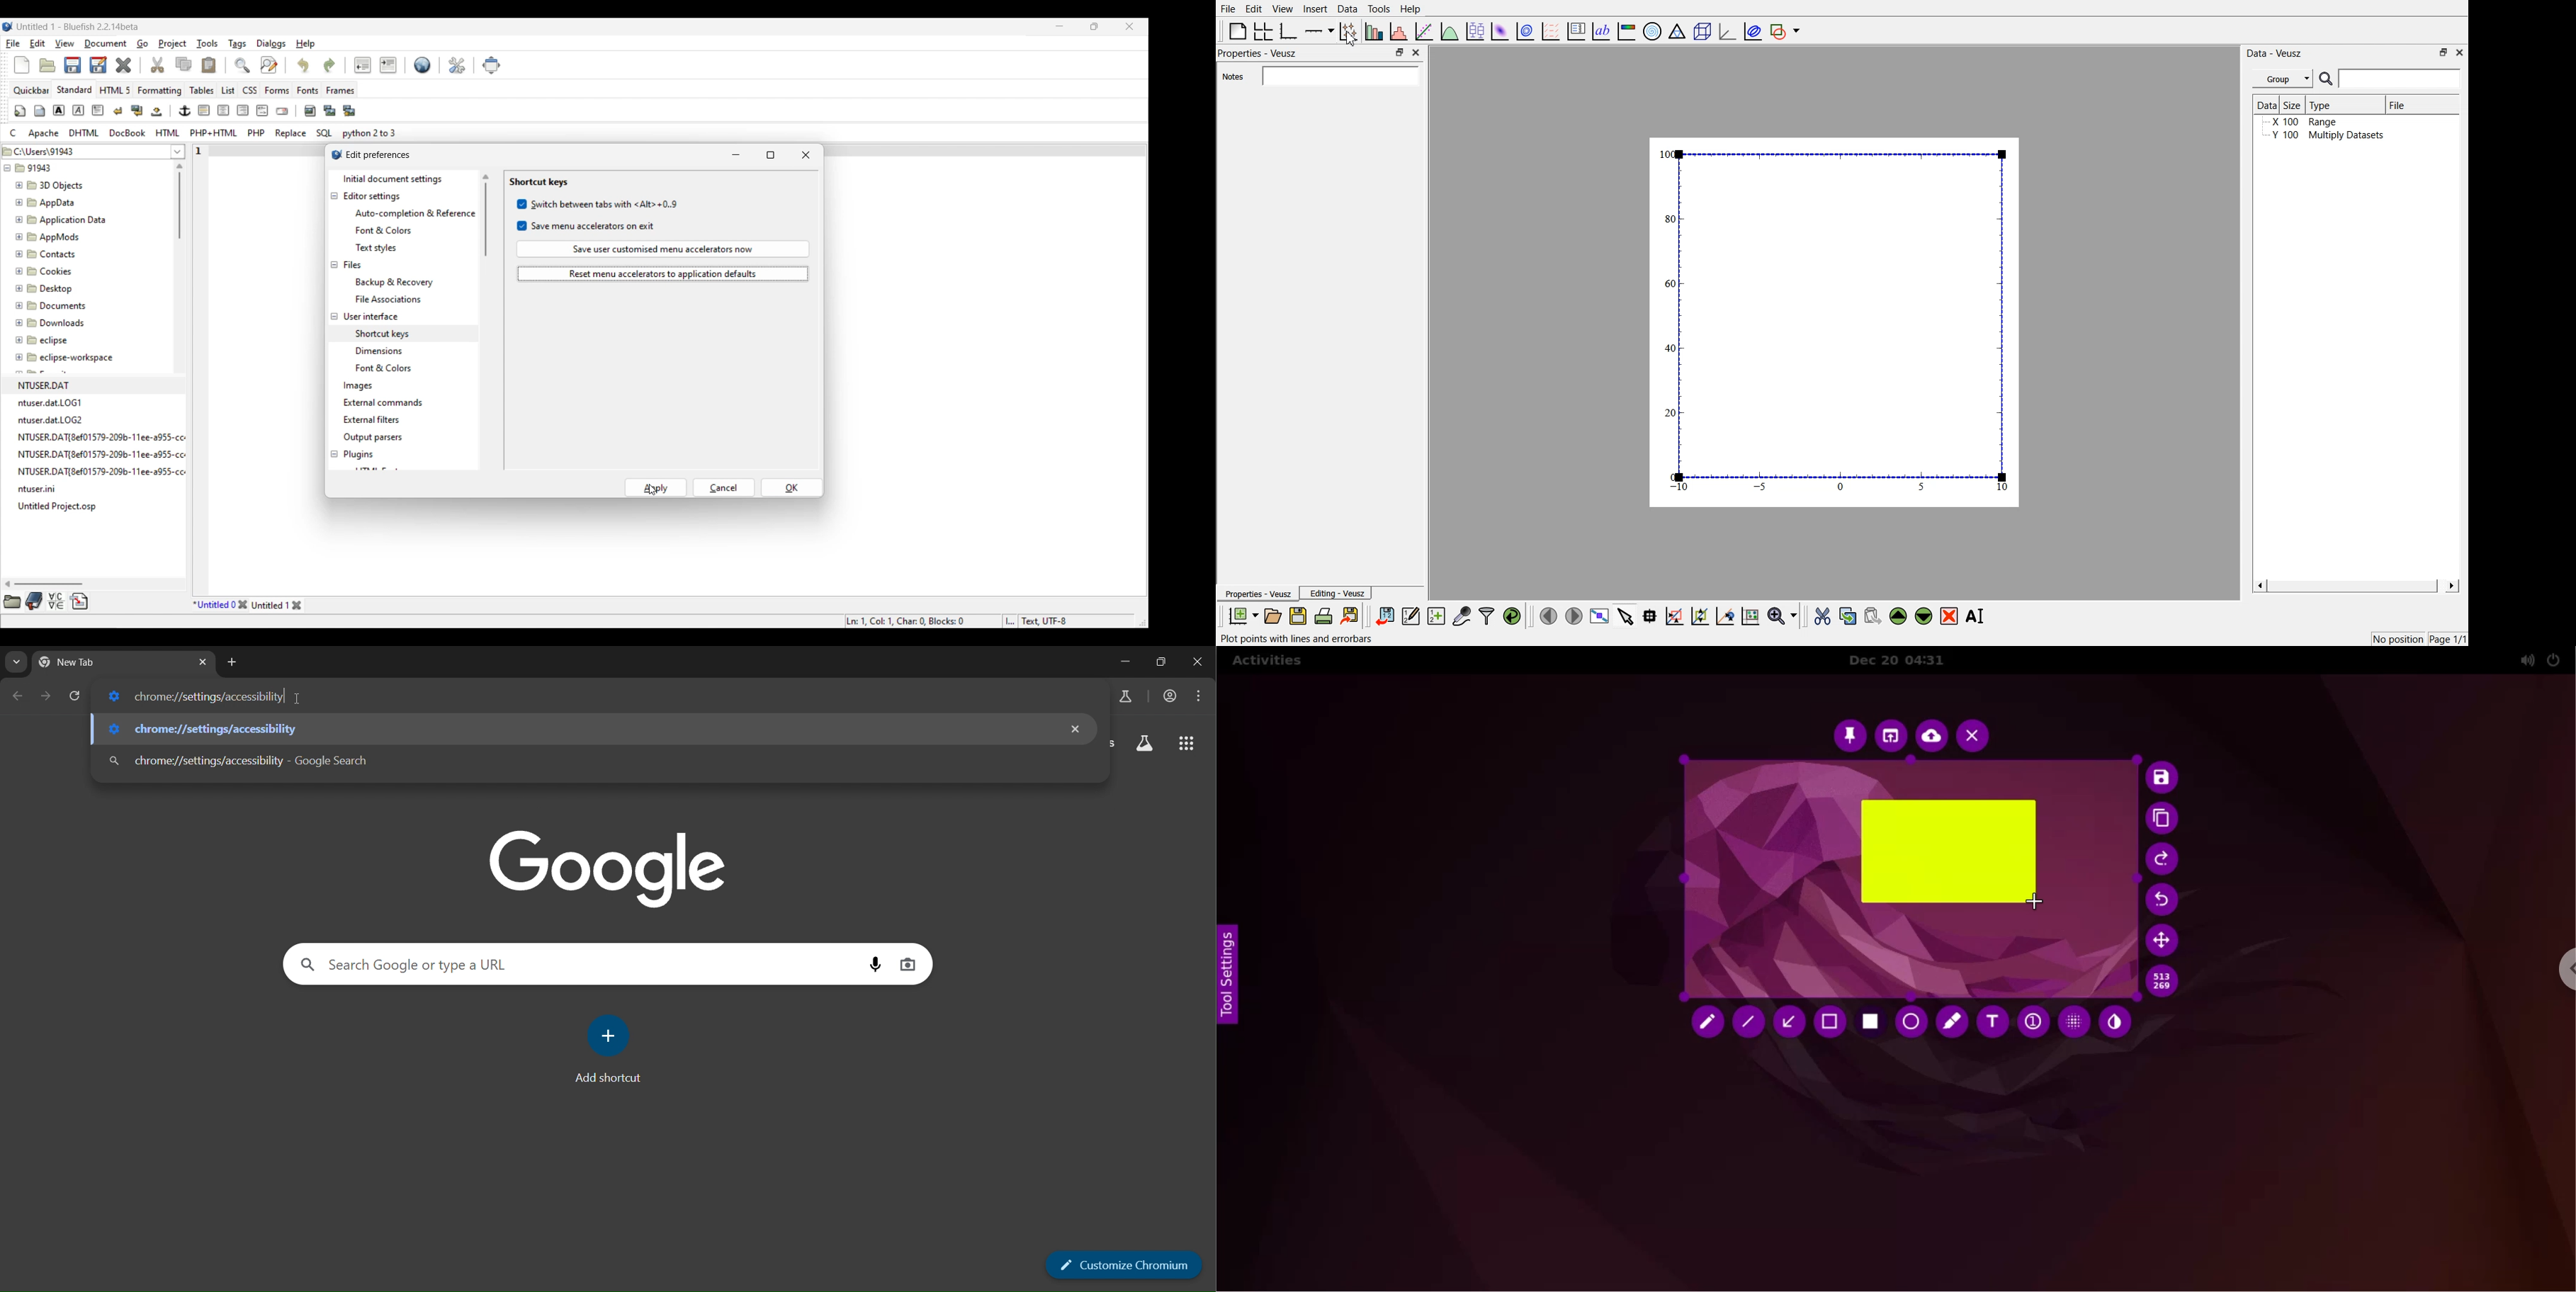  I want to click on Edit menu, so click(38, 43).